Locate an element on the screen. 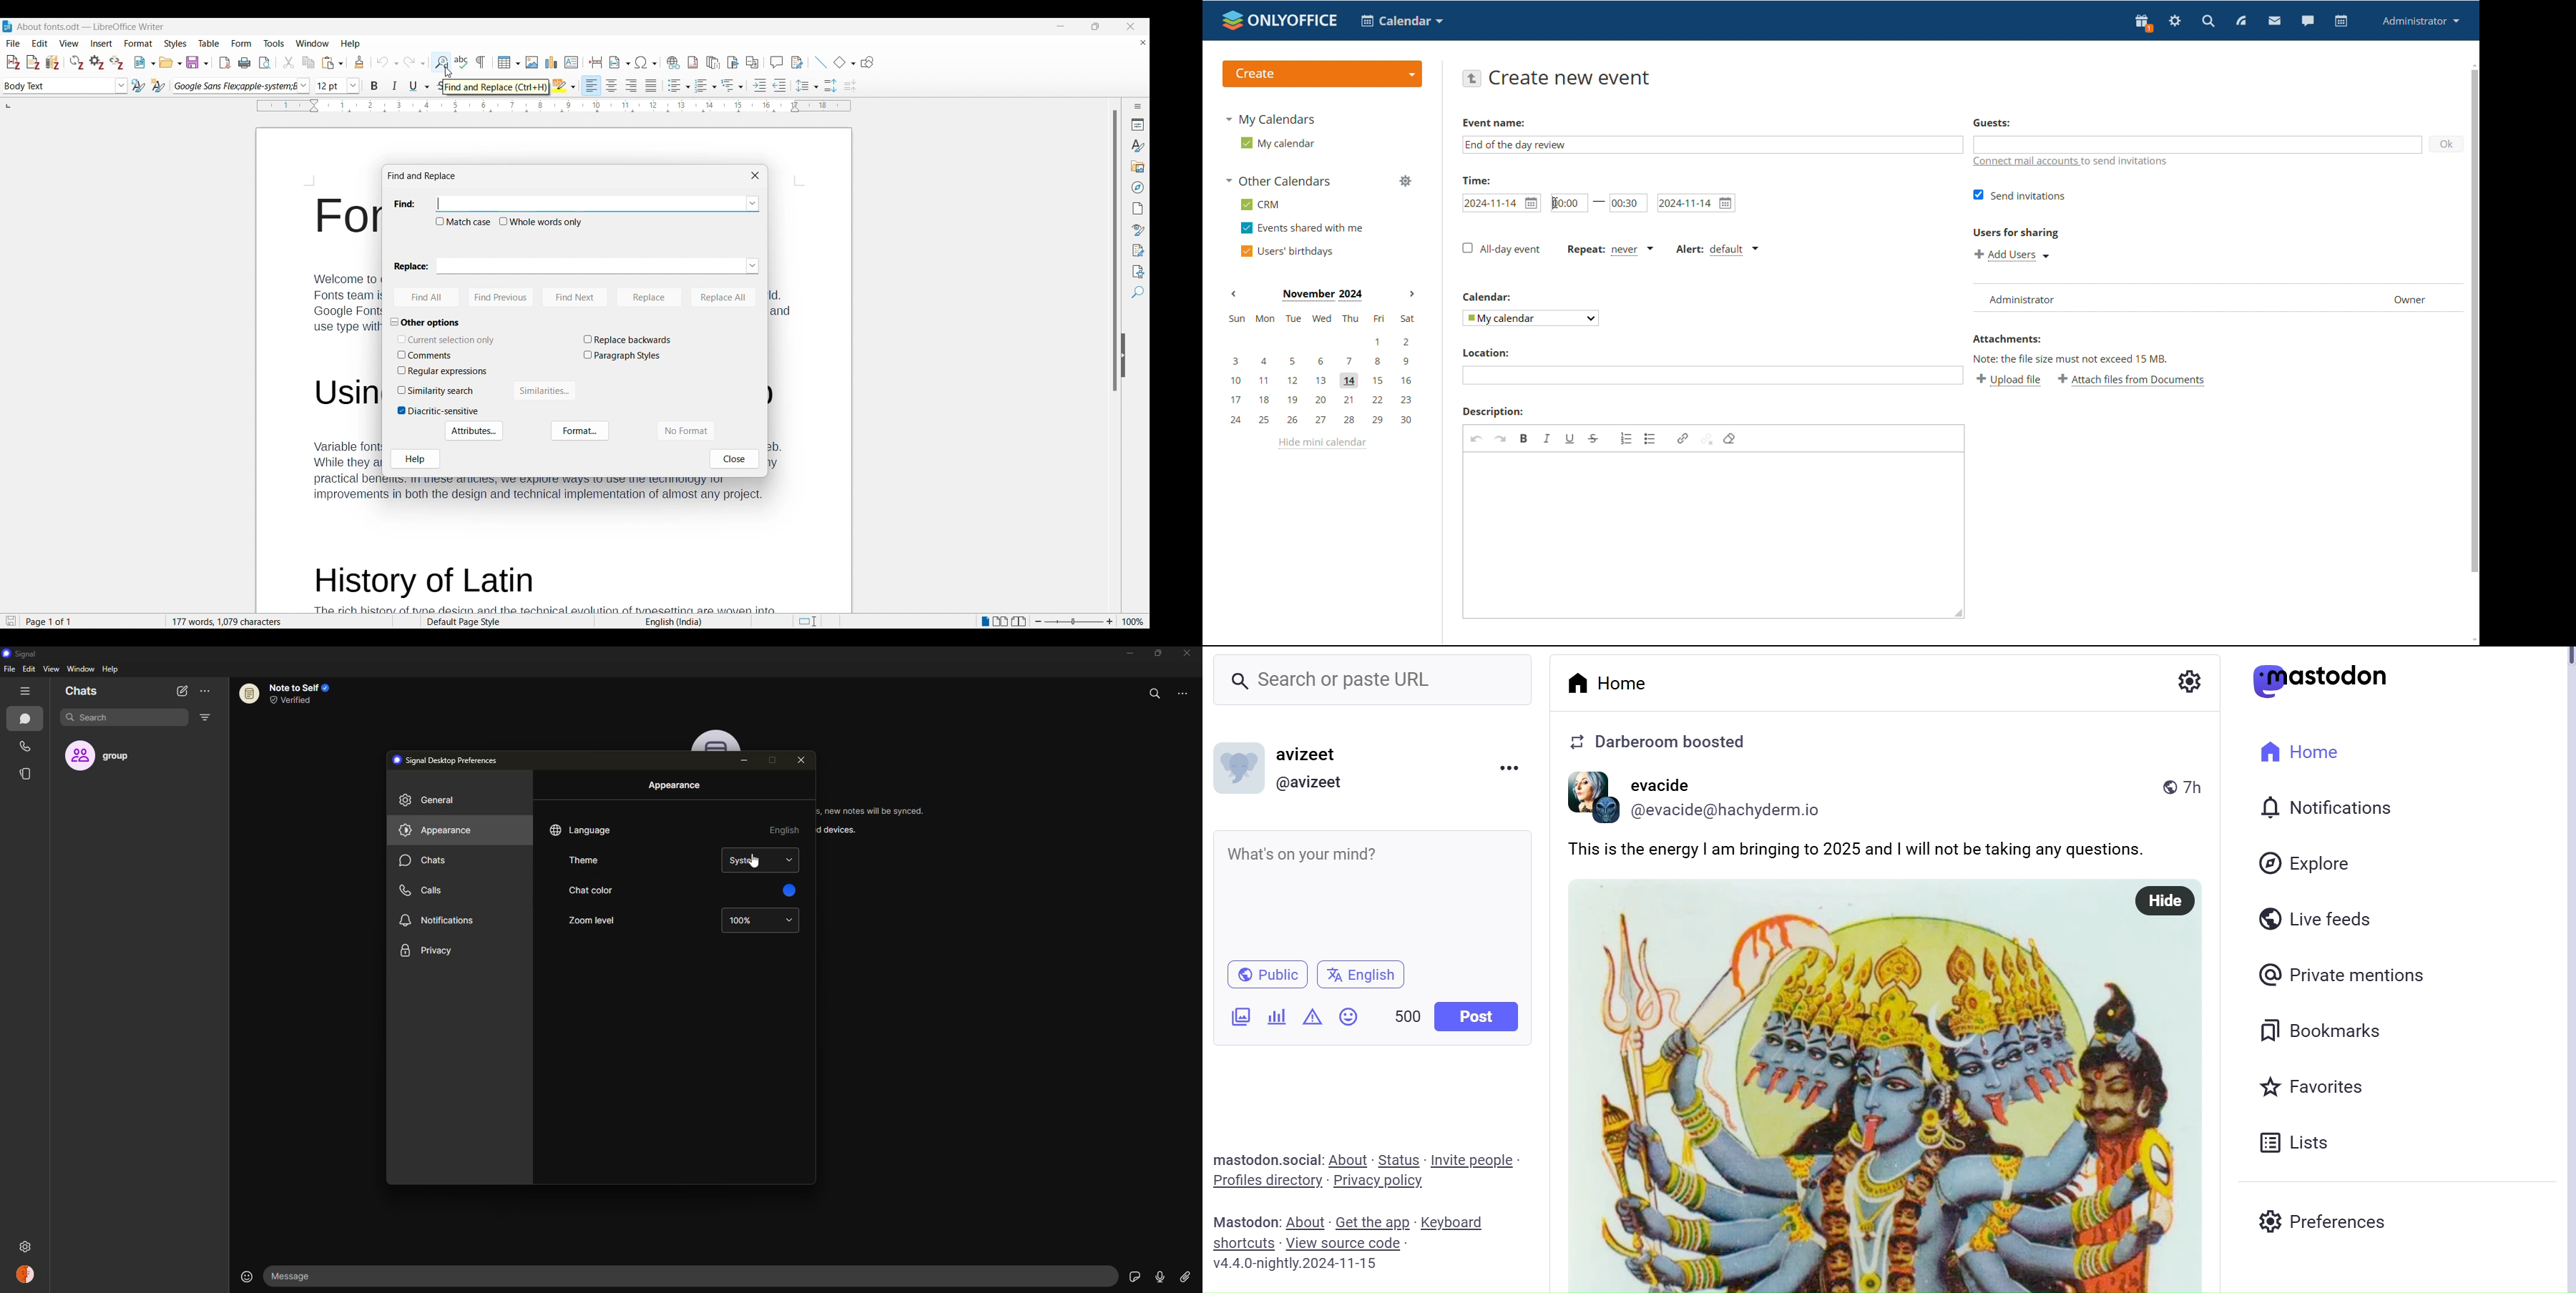 The height and width of the screenshot is (1316, 2576). File menu is located at coordinates (13, 43).